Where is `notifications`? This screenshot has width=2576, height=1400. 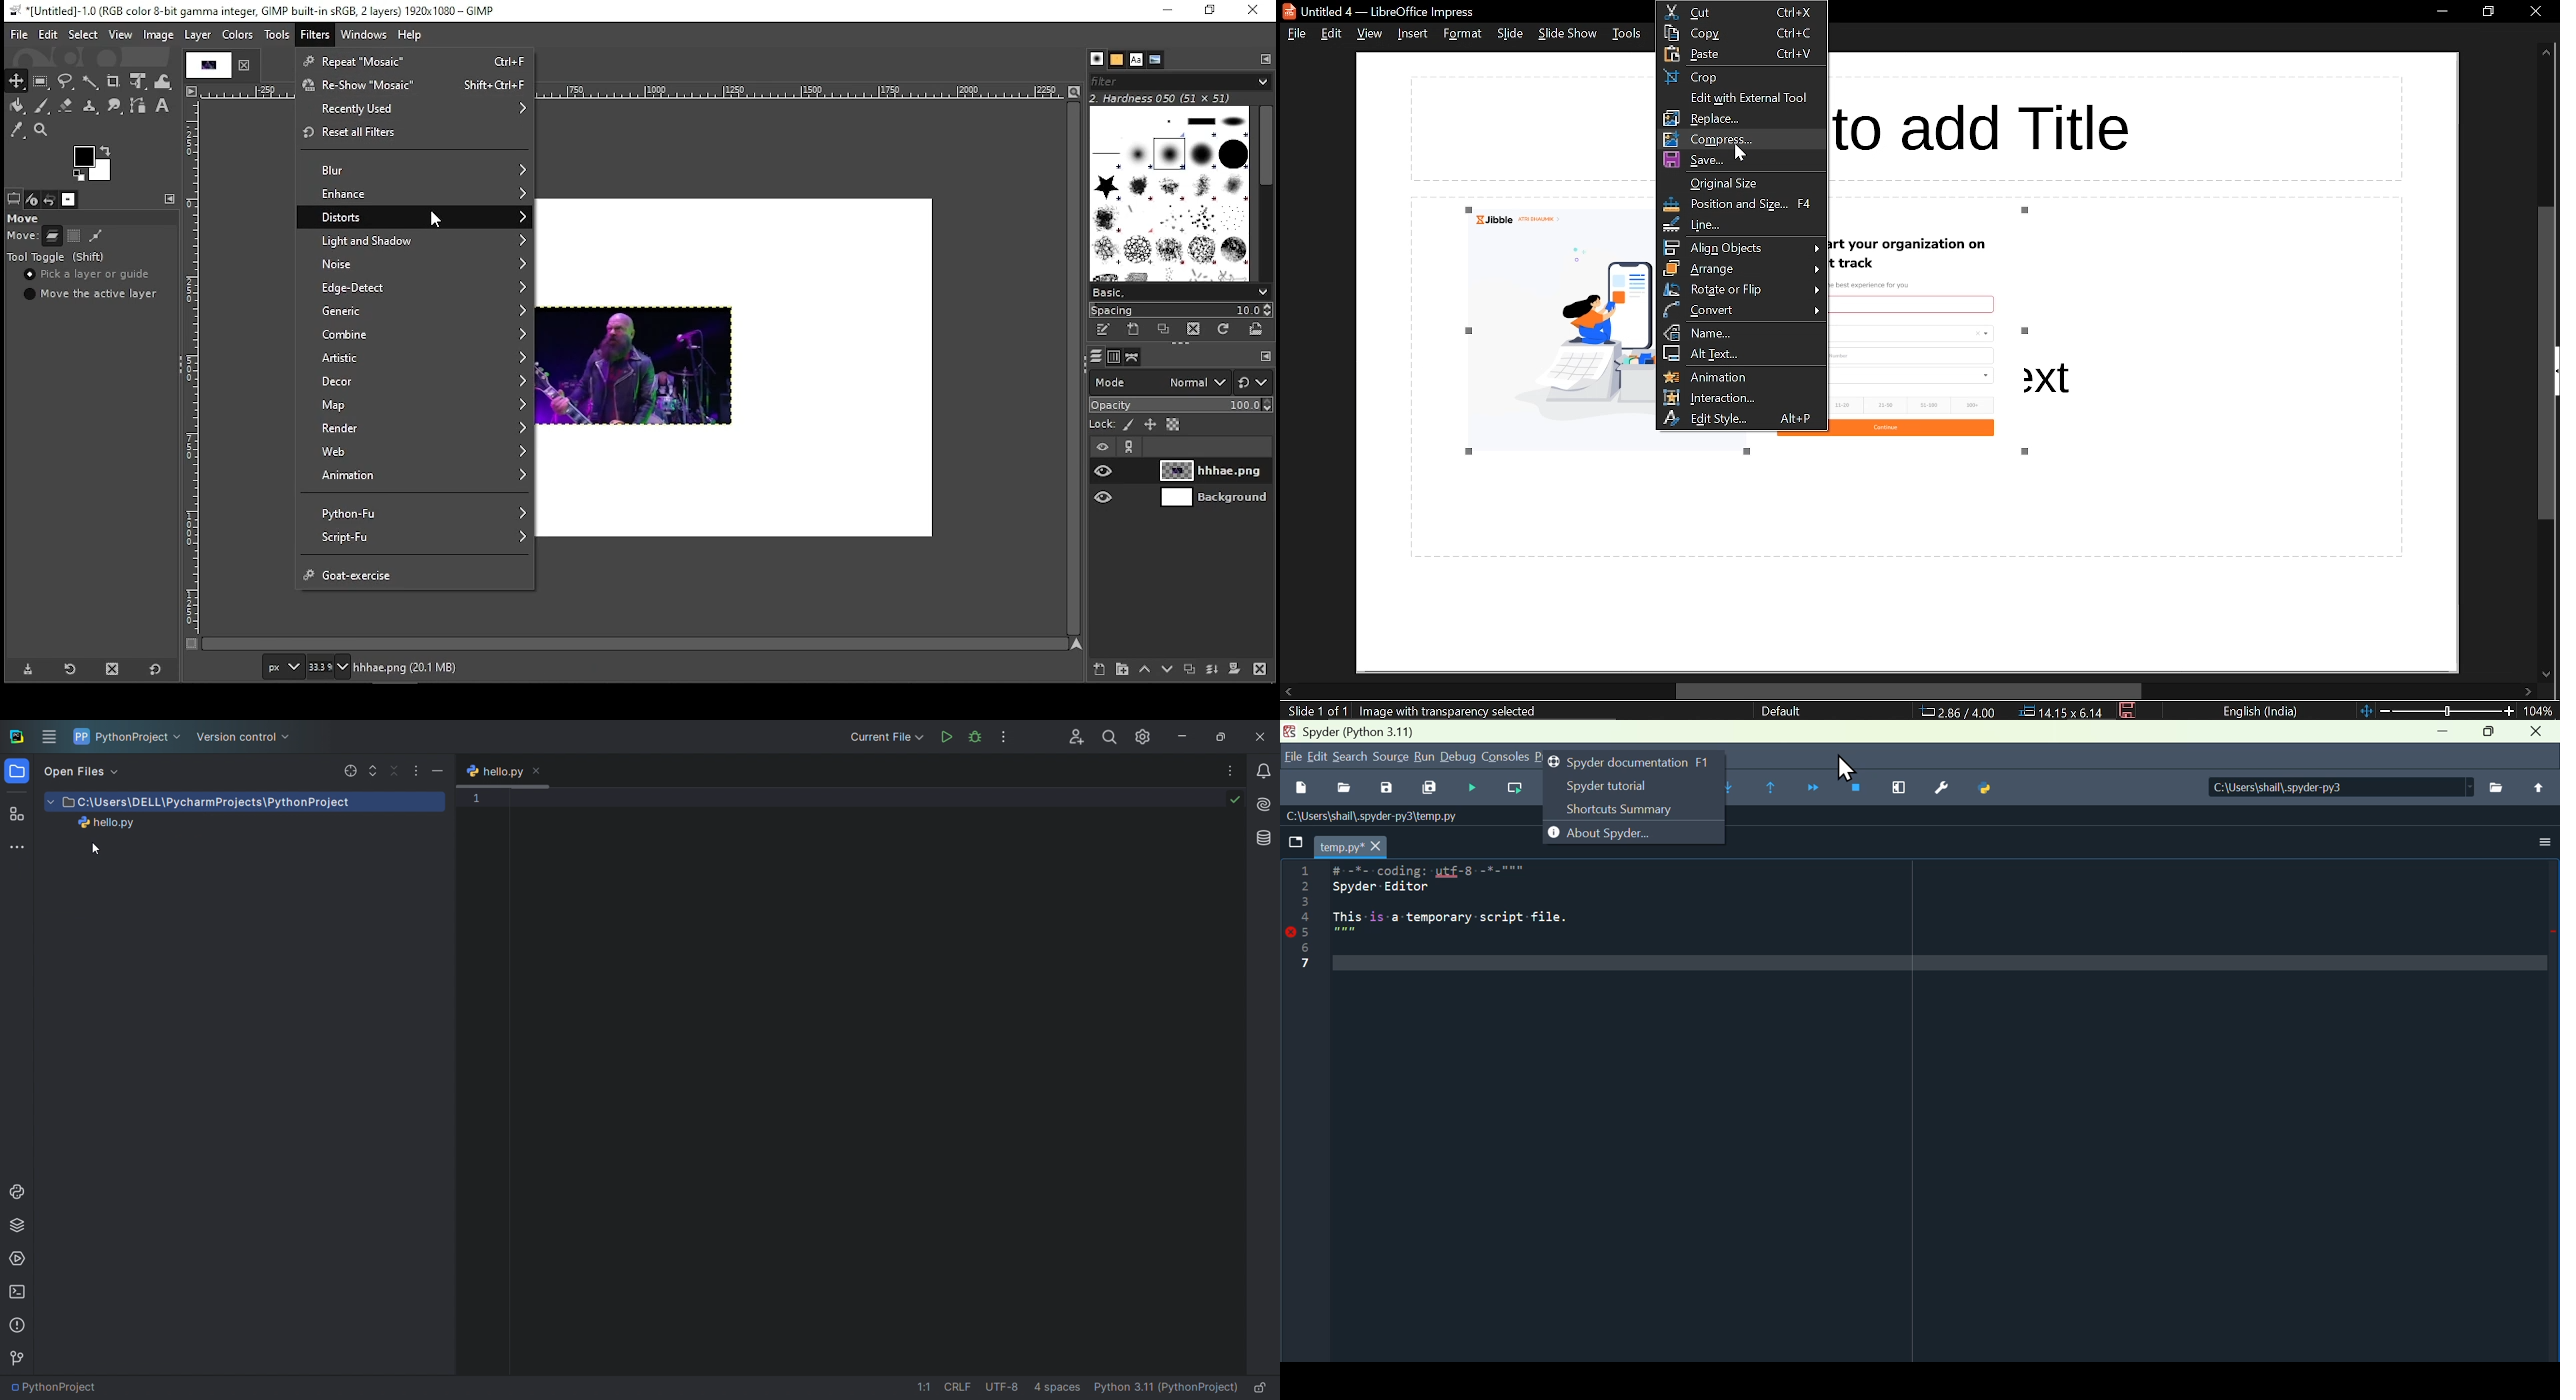
notifications is located at coordinates (1265, 769).